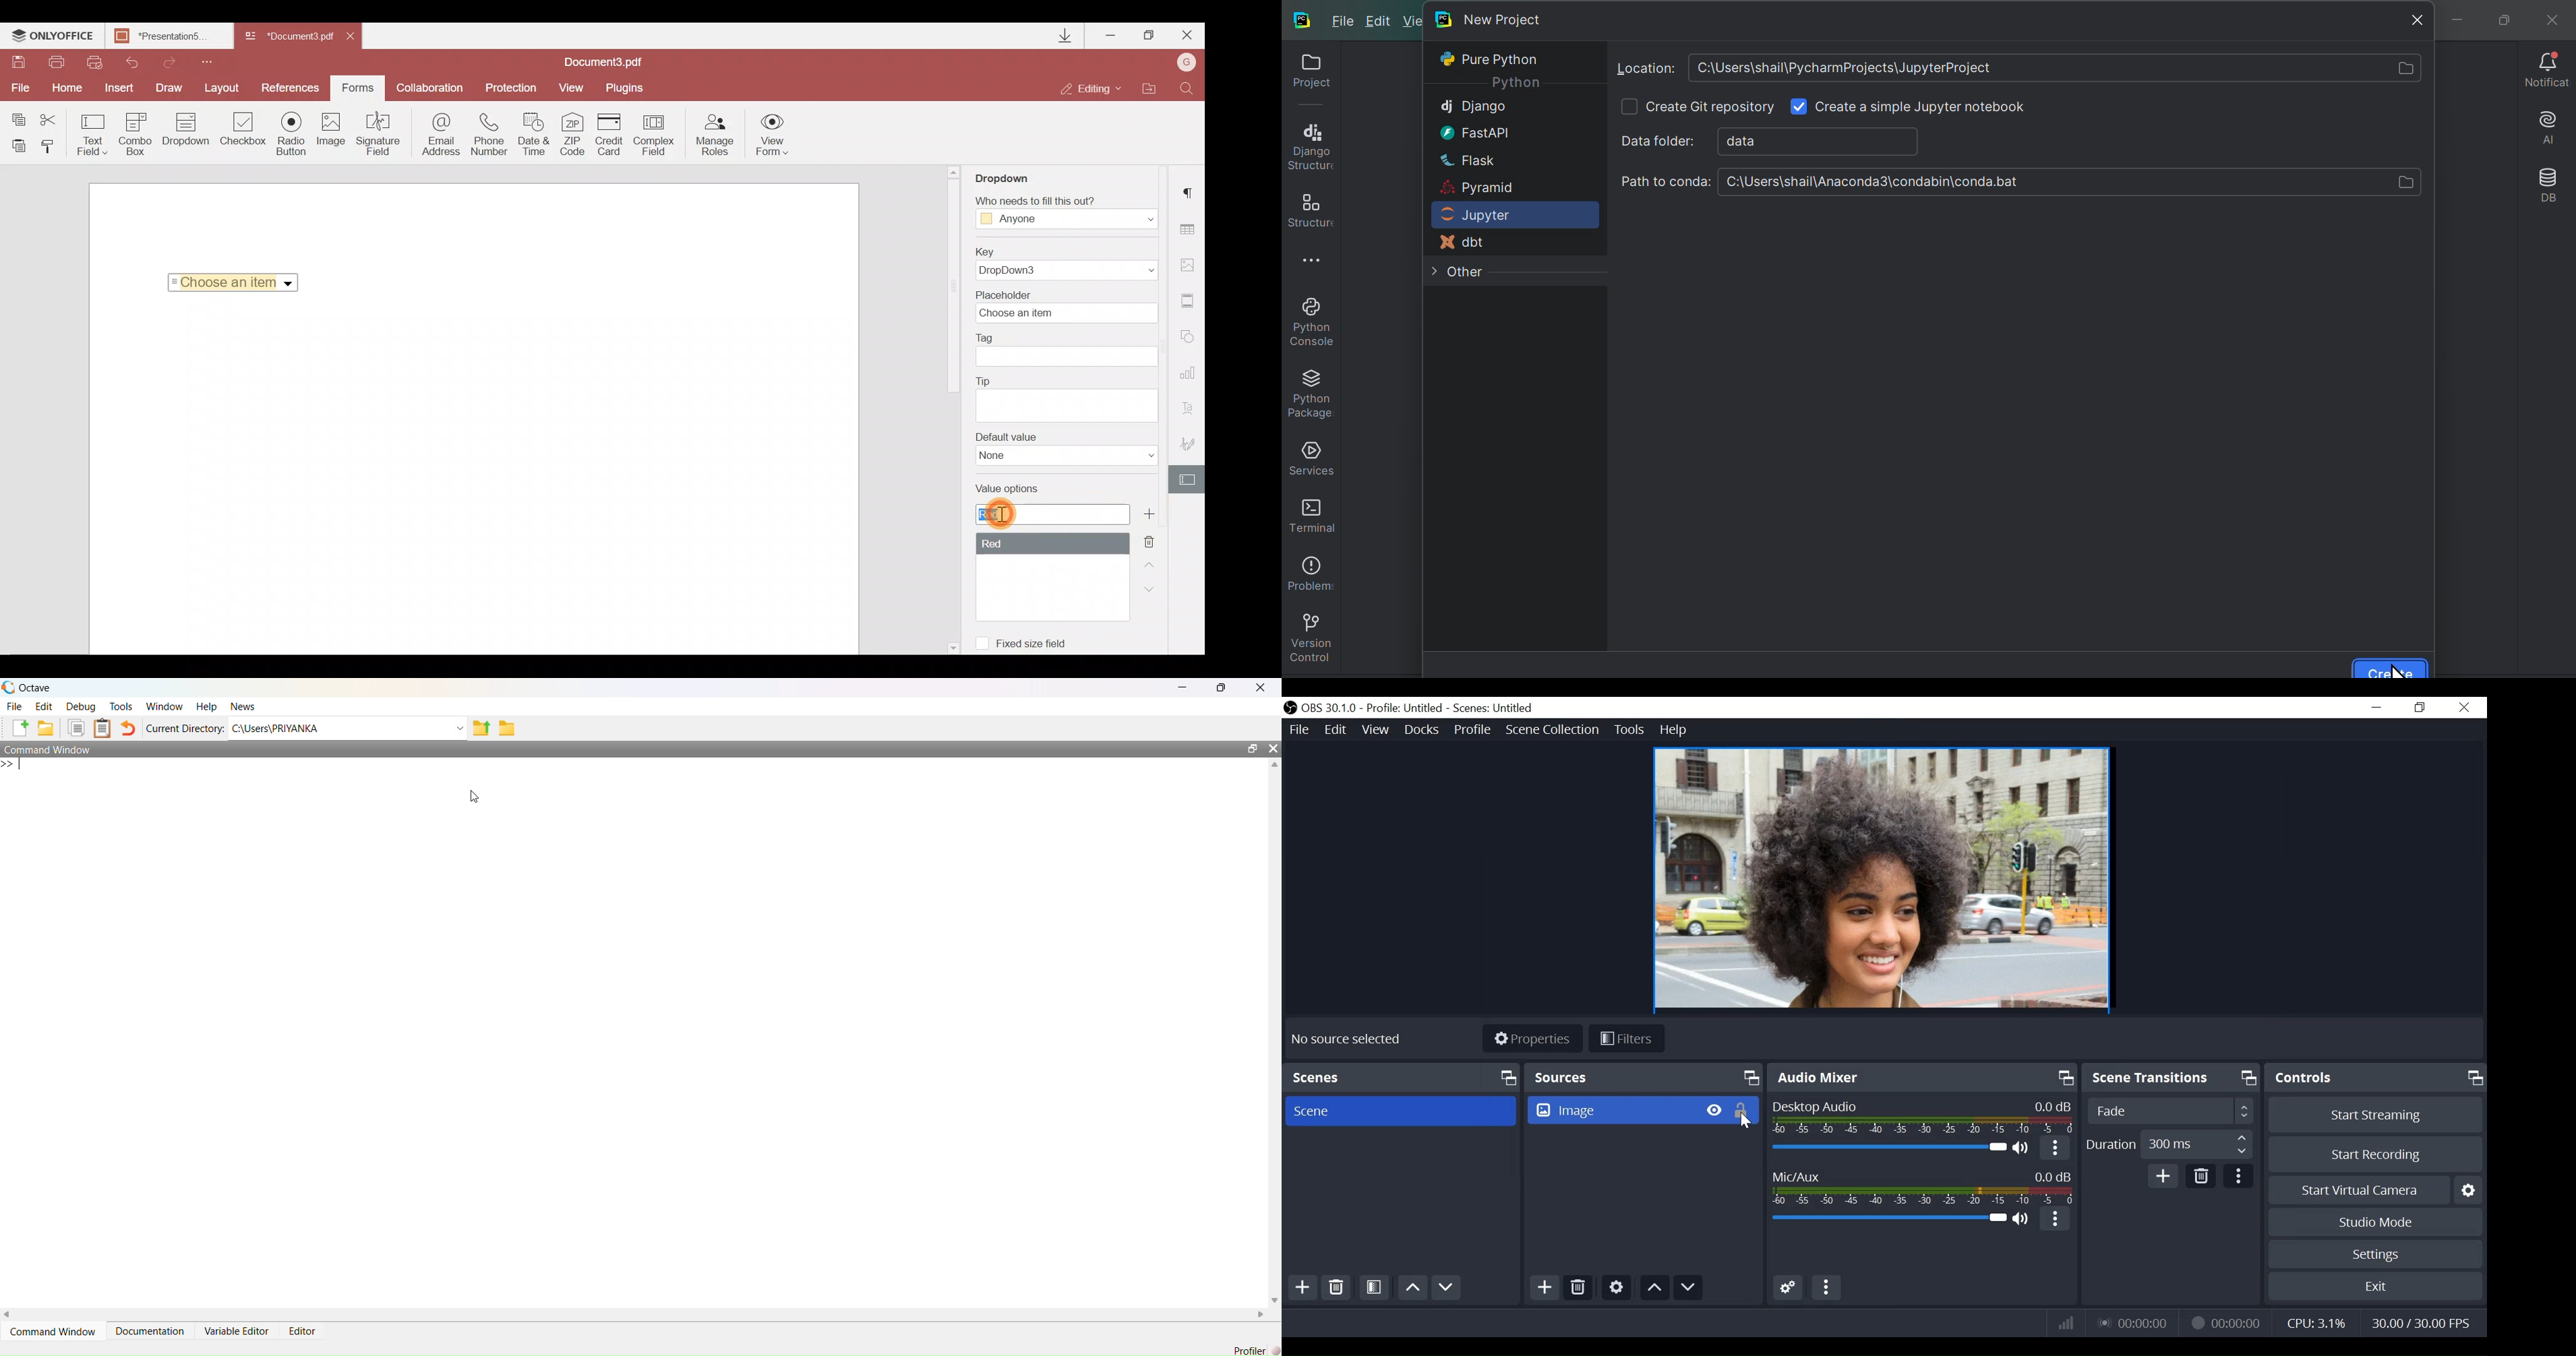 This screenshot has width=2576, height=1372. I want to click on Insert, so click(122, 88).